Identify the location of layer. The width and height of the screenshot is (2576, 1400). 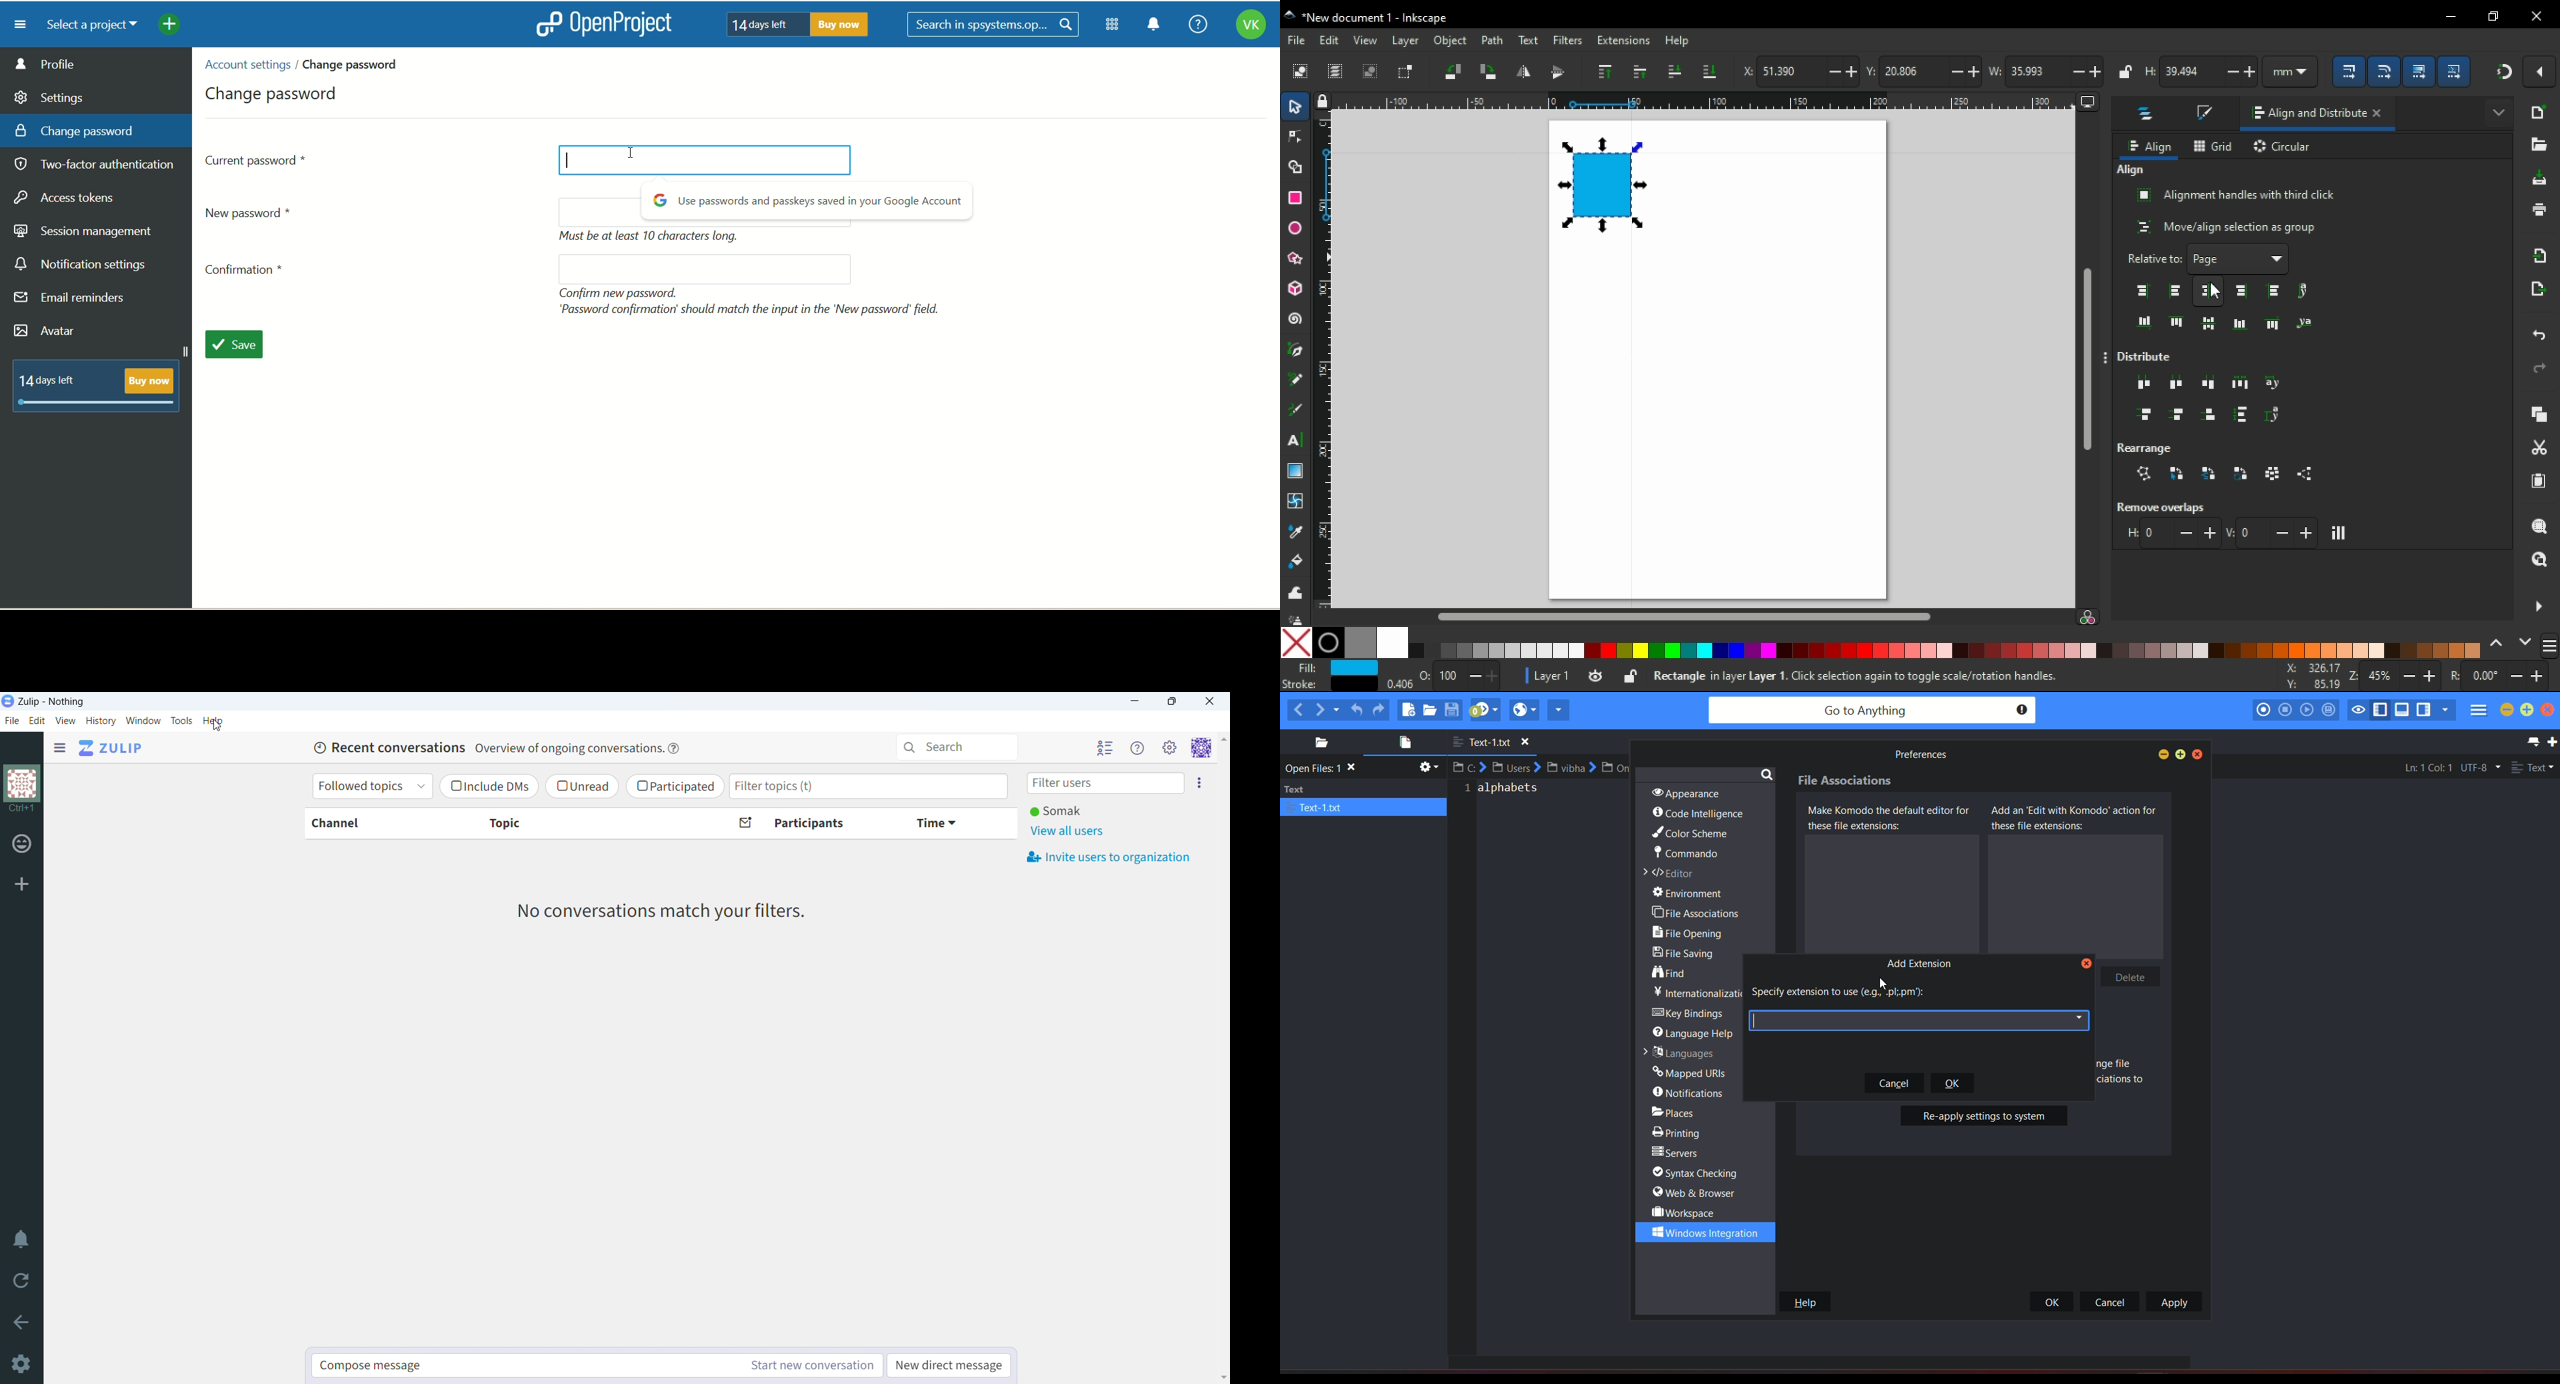
(1406, 41).